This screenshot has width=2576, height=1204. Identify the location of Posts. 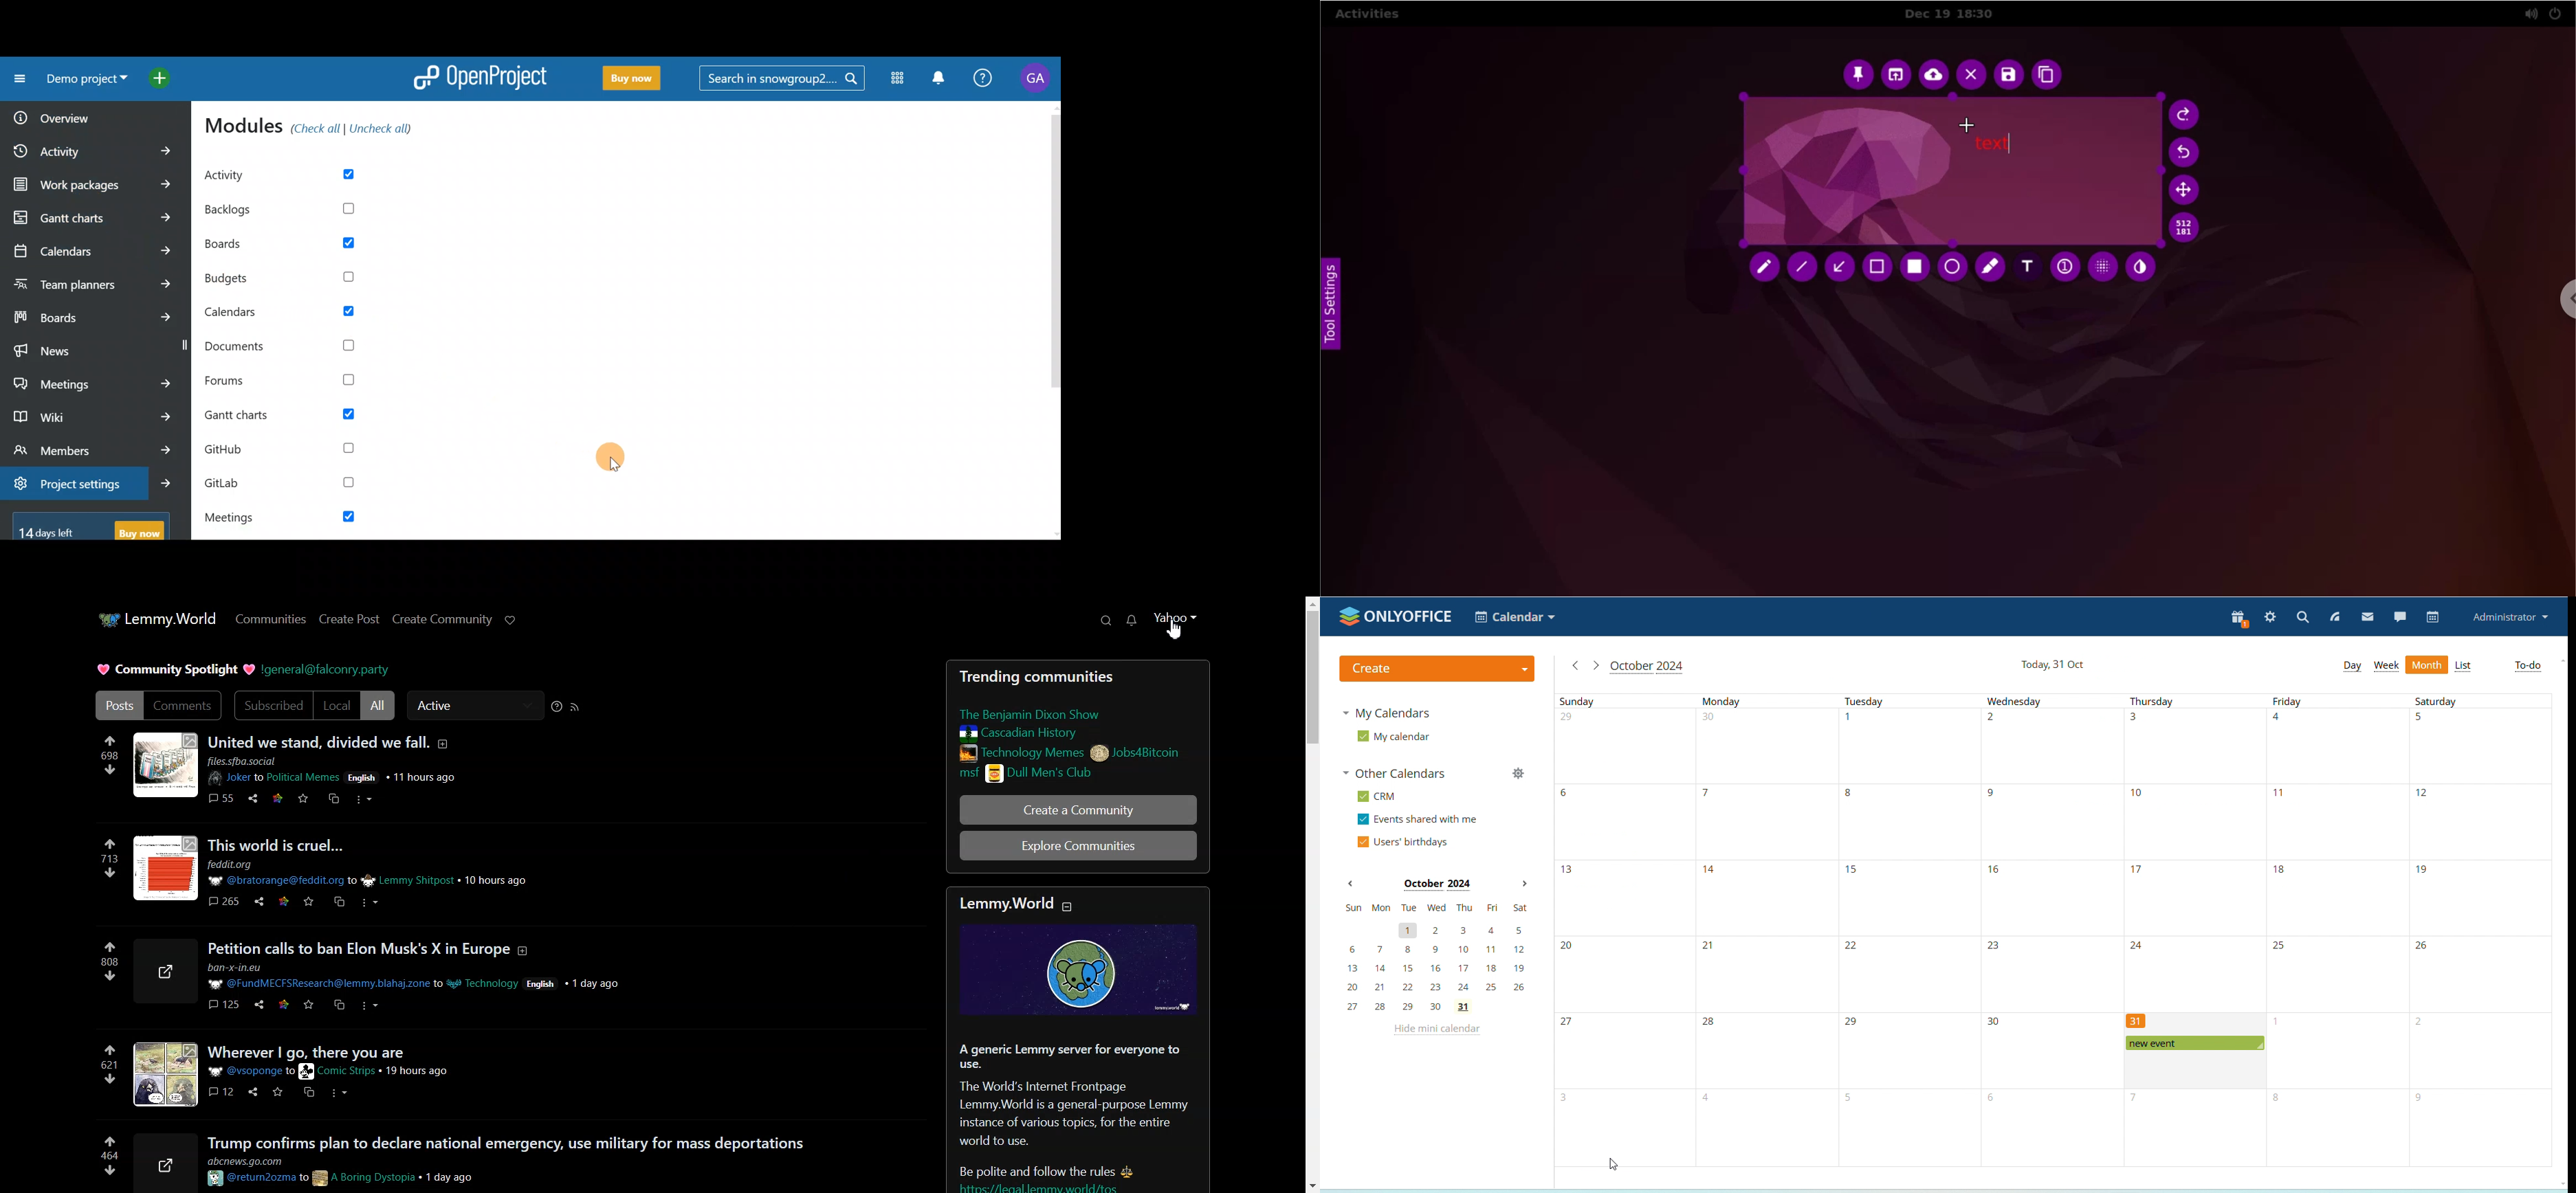
(117, 705).